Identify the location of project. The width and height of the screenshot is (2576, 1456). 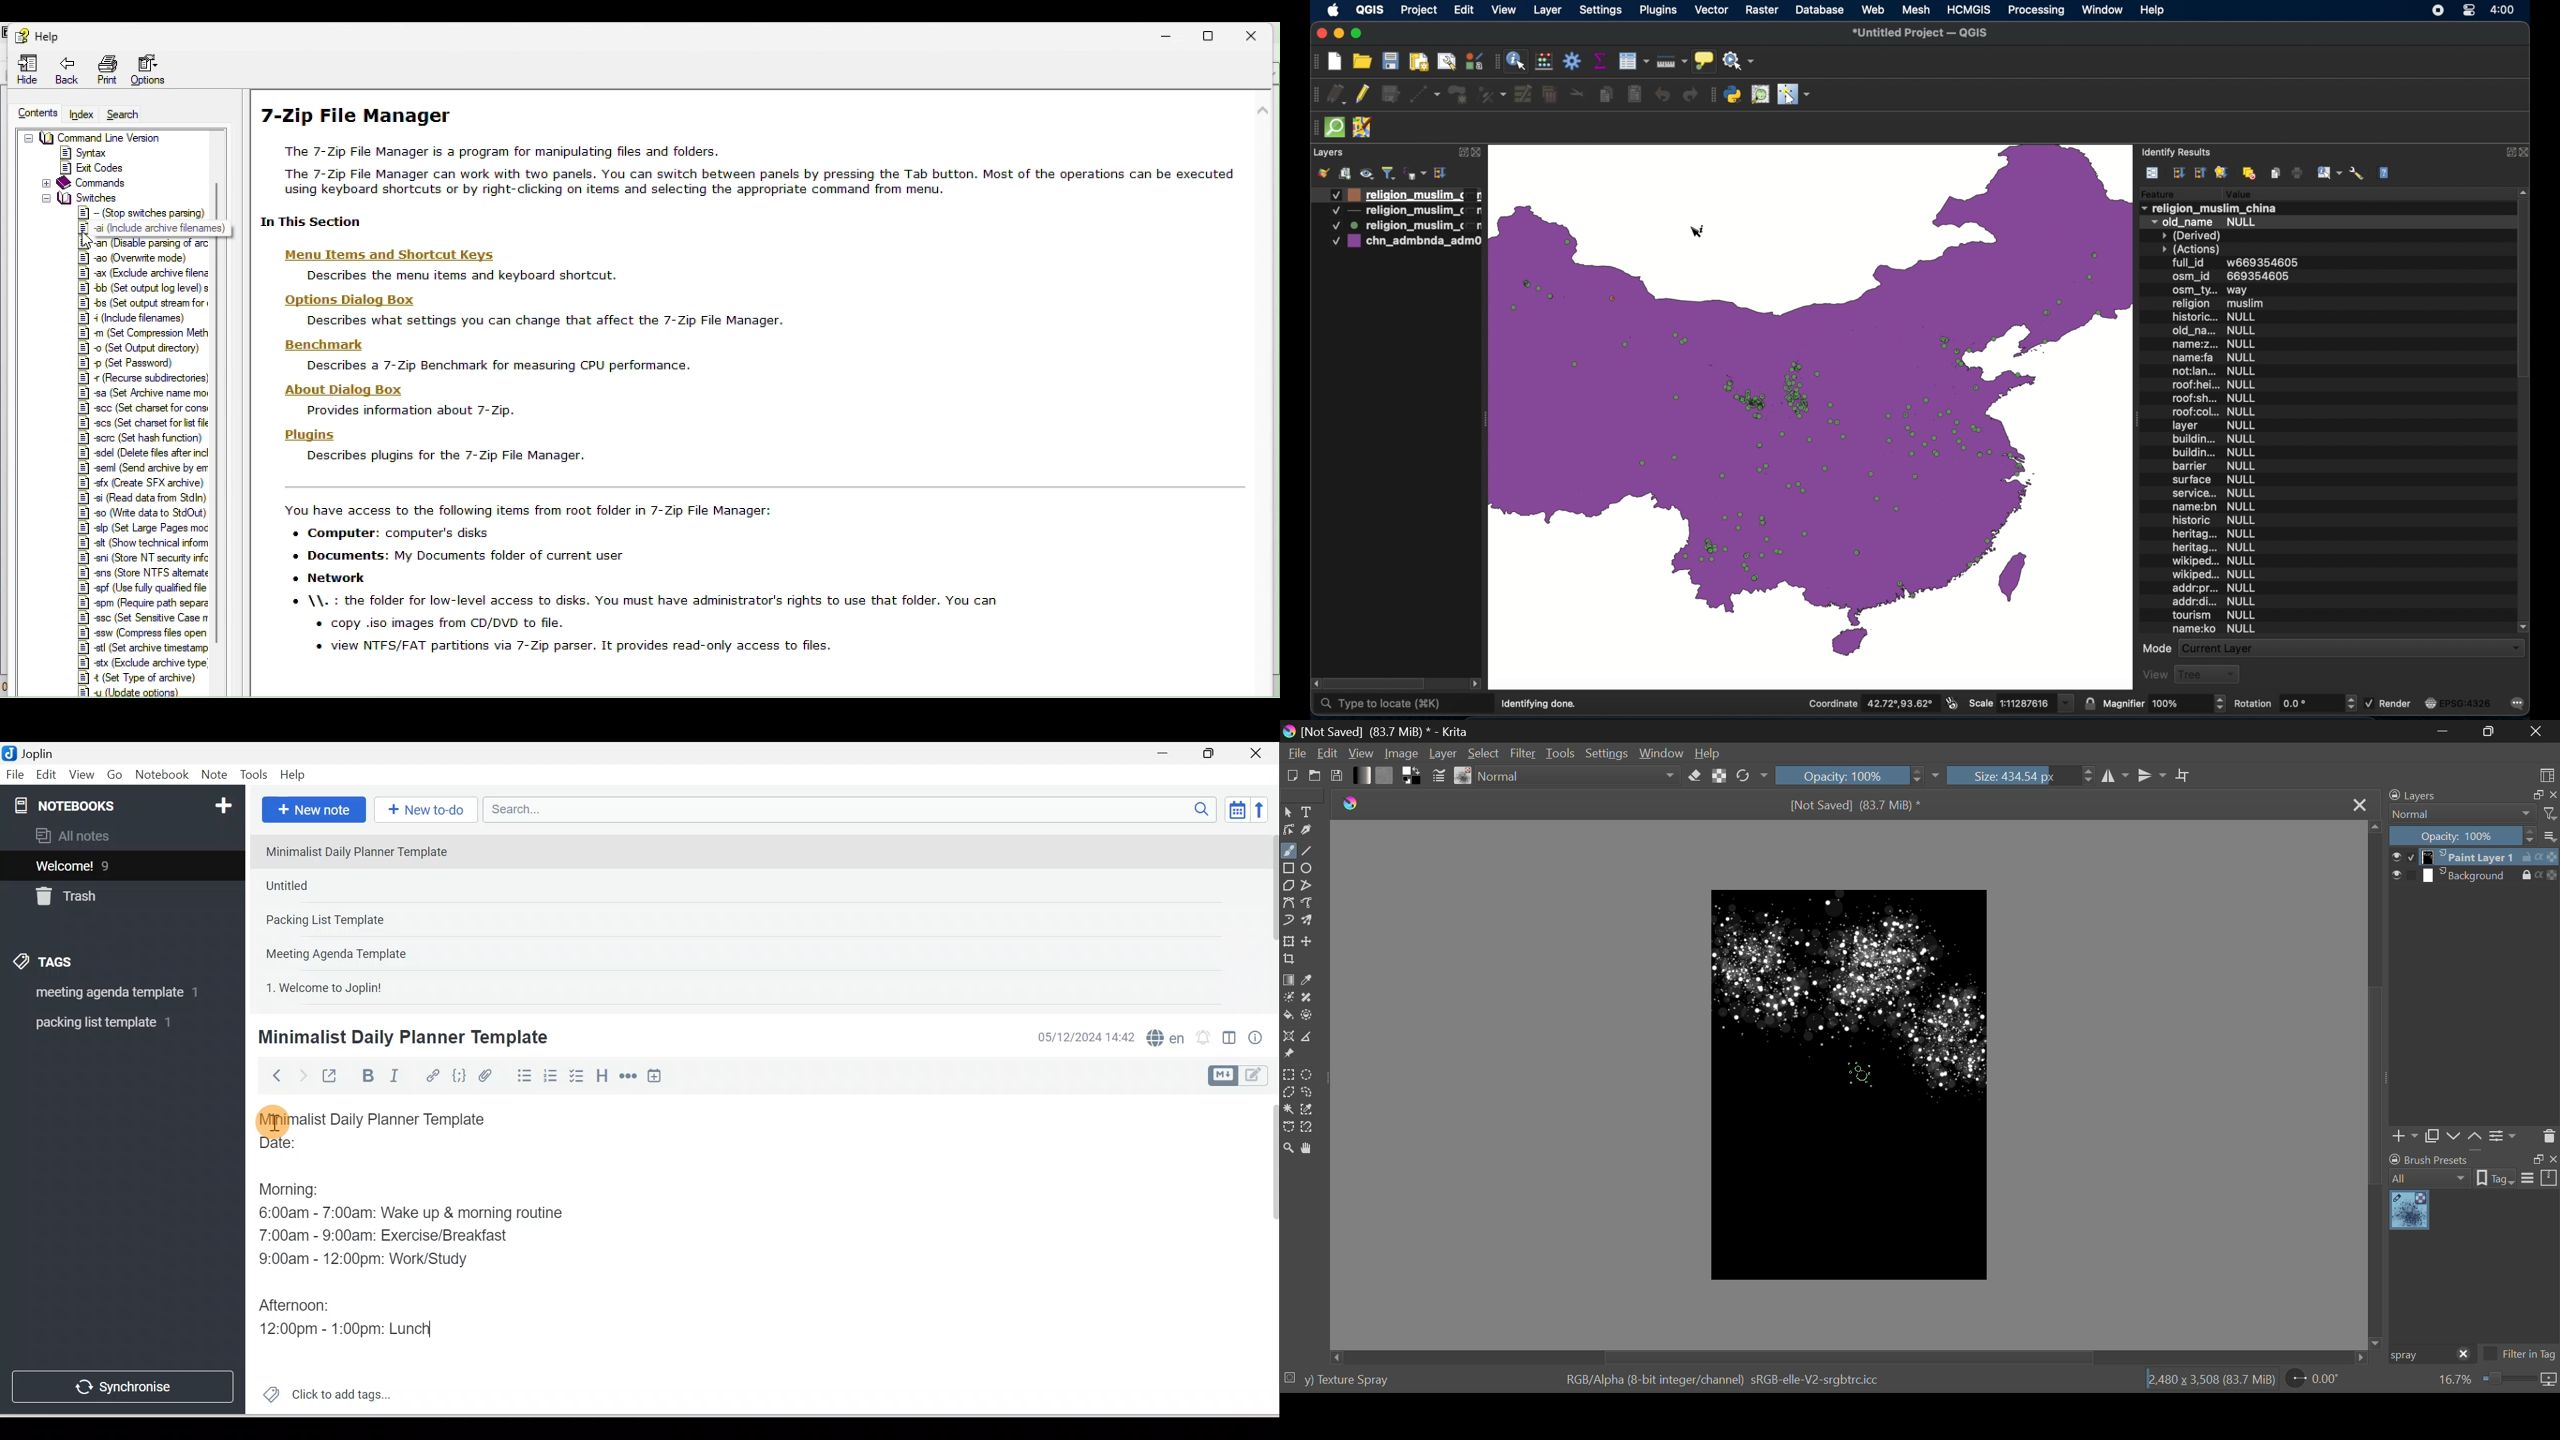
(1417, 11).